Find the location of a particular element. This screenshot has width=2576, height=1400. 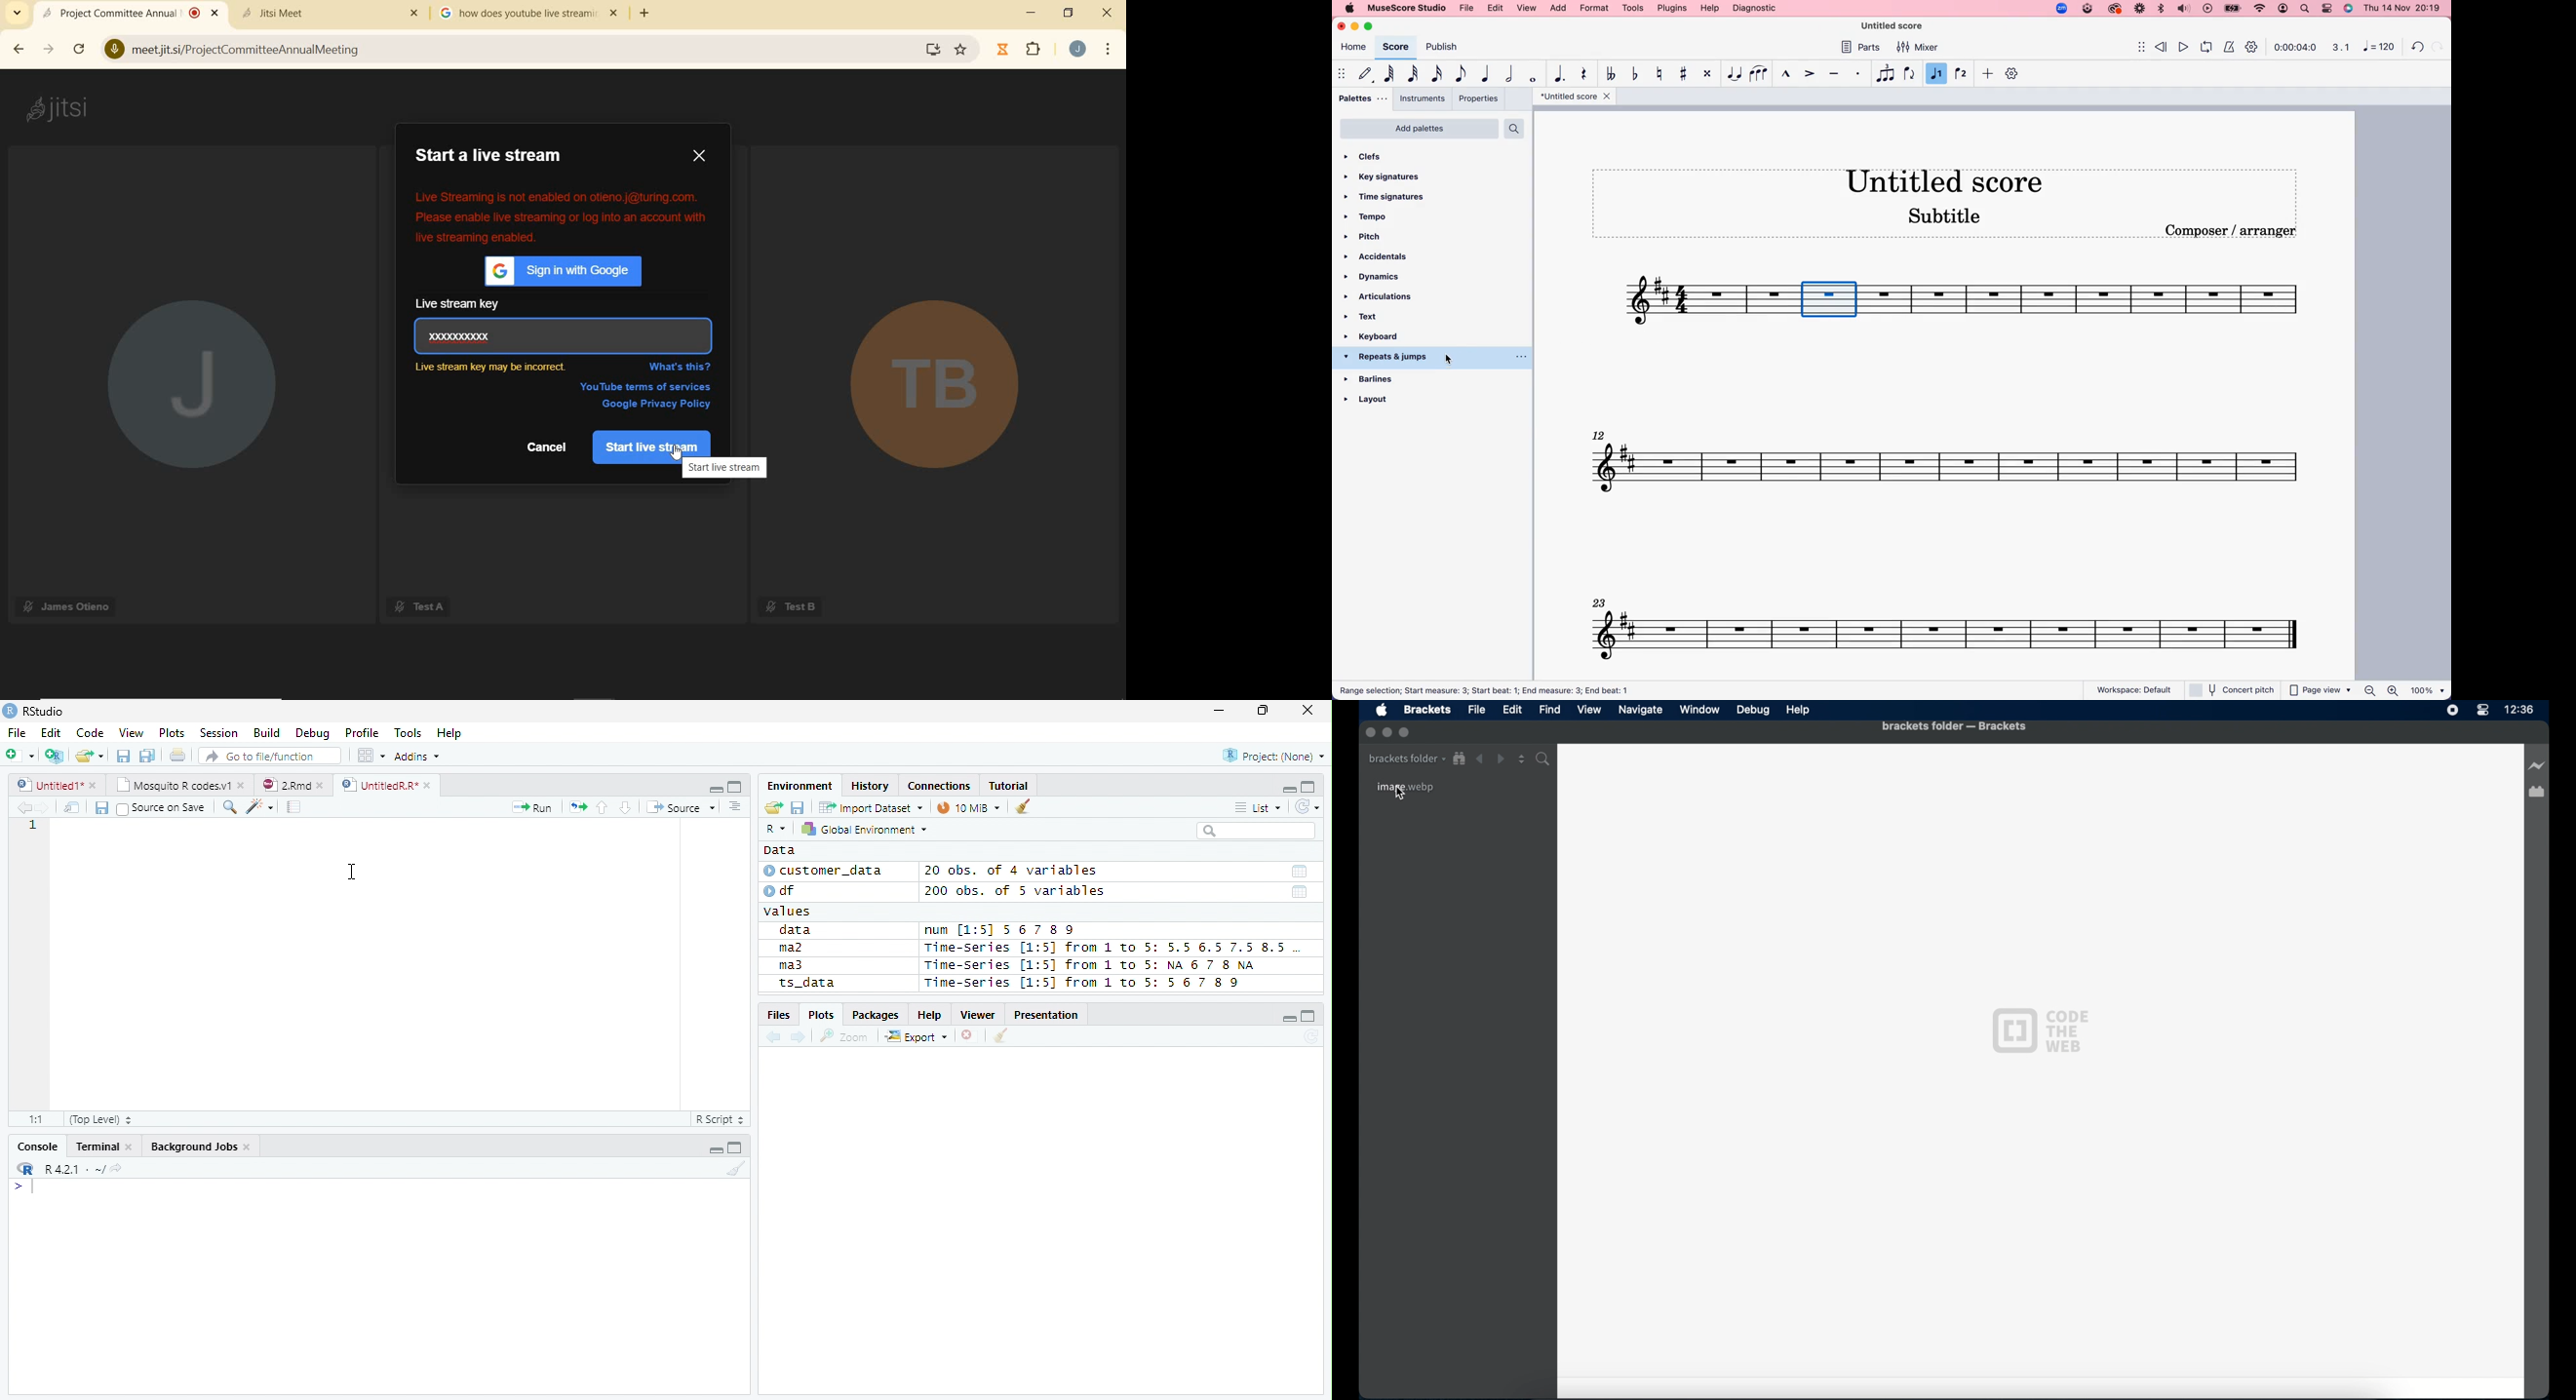

Save is located at coordinates (798, 806).